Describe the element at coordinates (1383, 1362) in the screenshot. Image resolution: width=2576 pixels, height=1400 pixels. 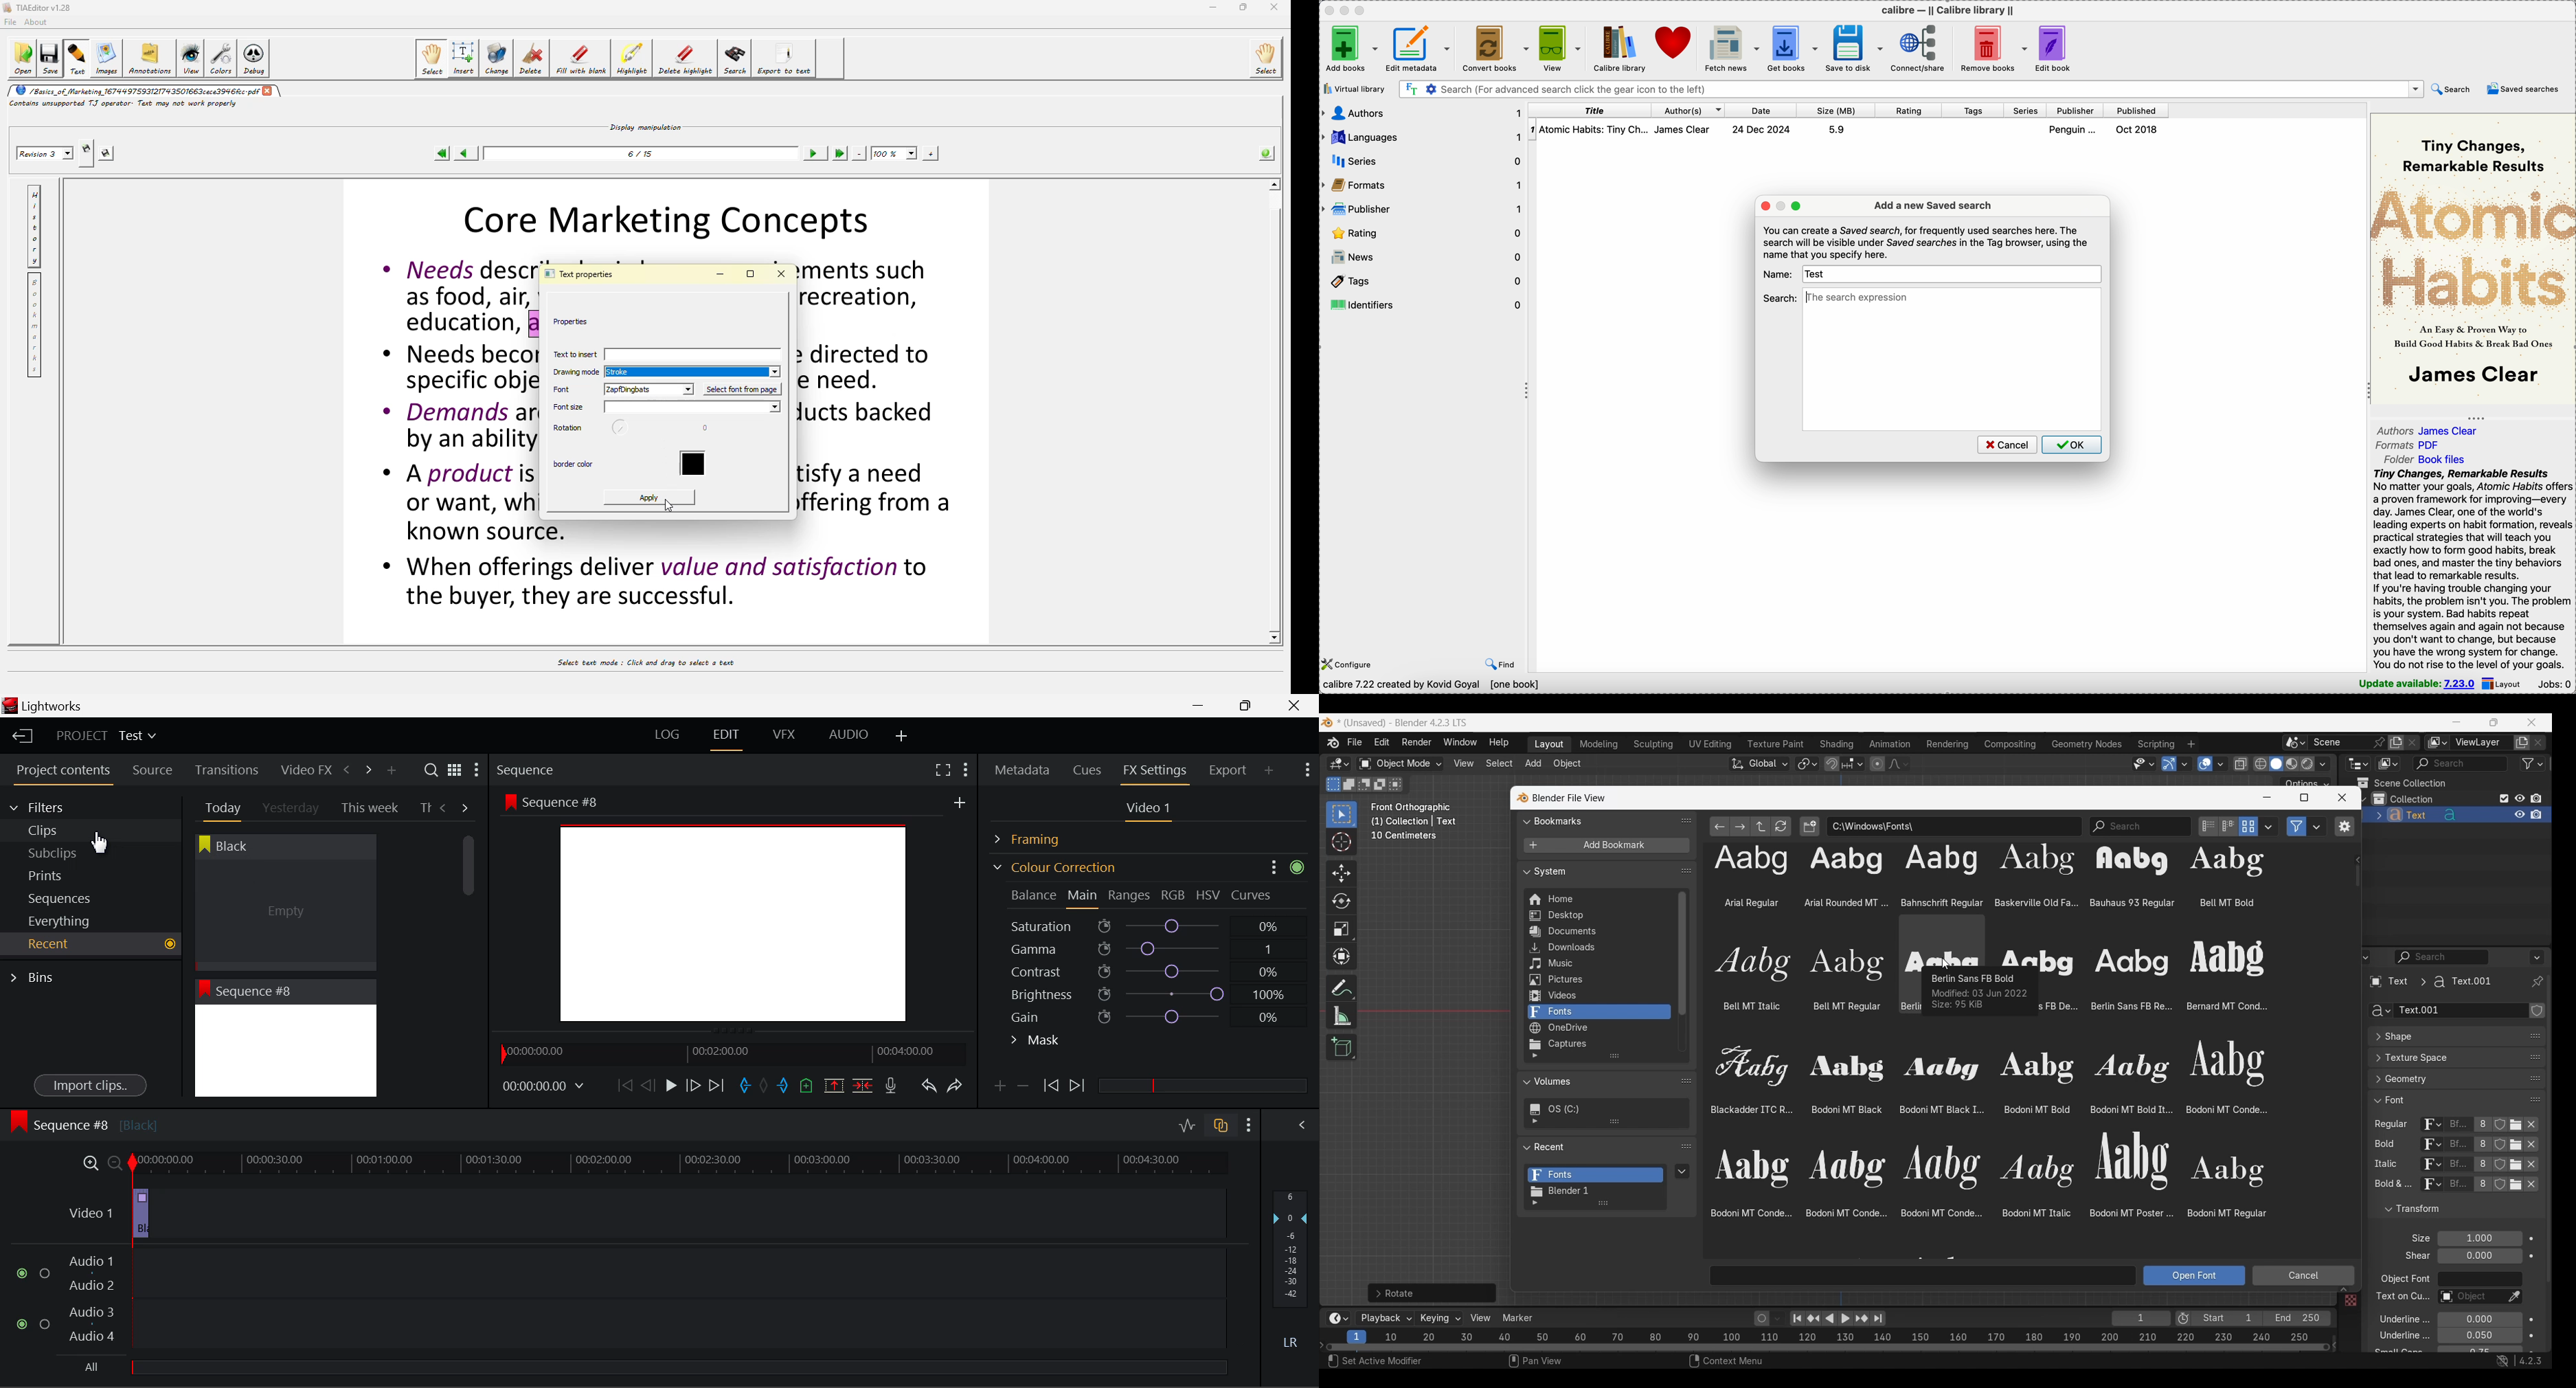
I see `Select` at that location.